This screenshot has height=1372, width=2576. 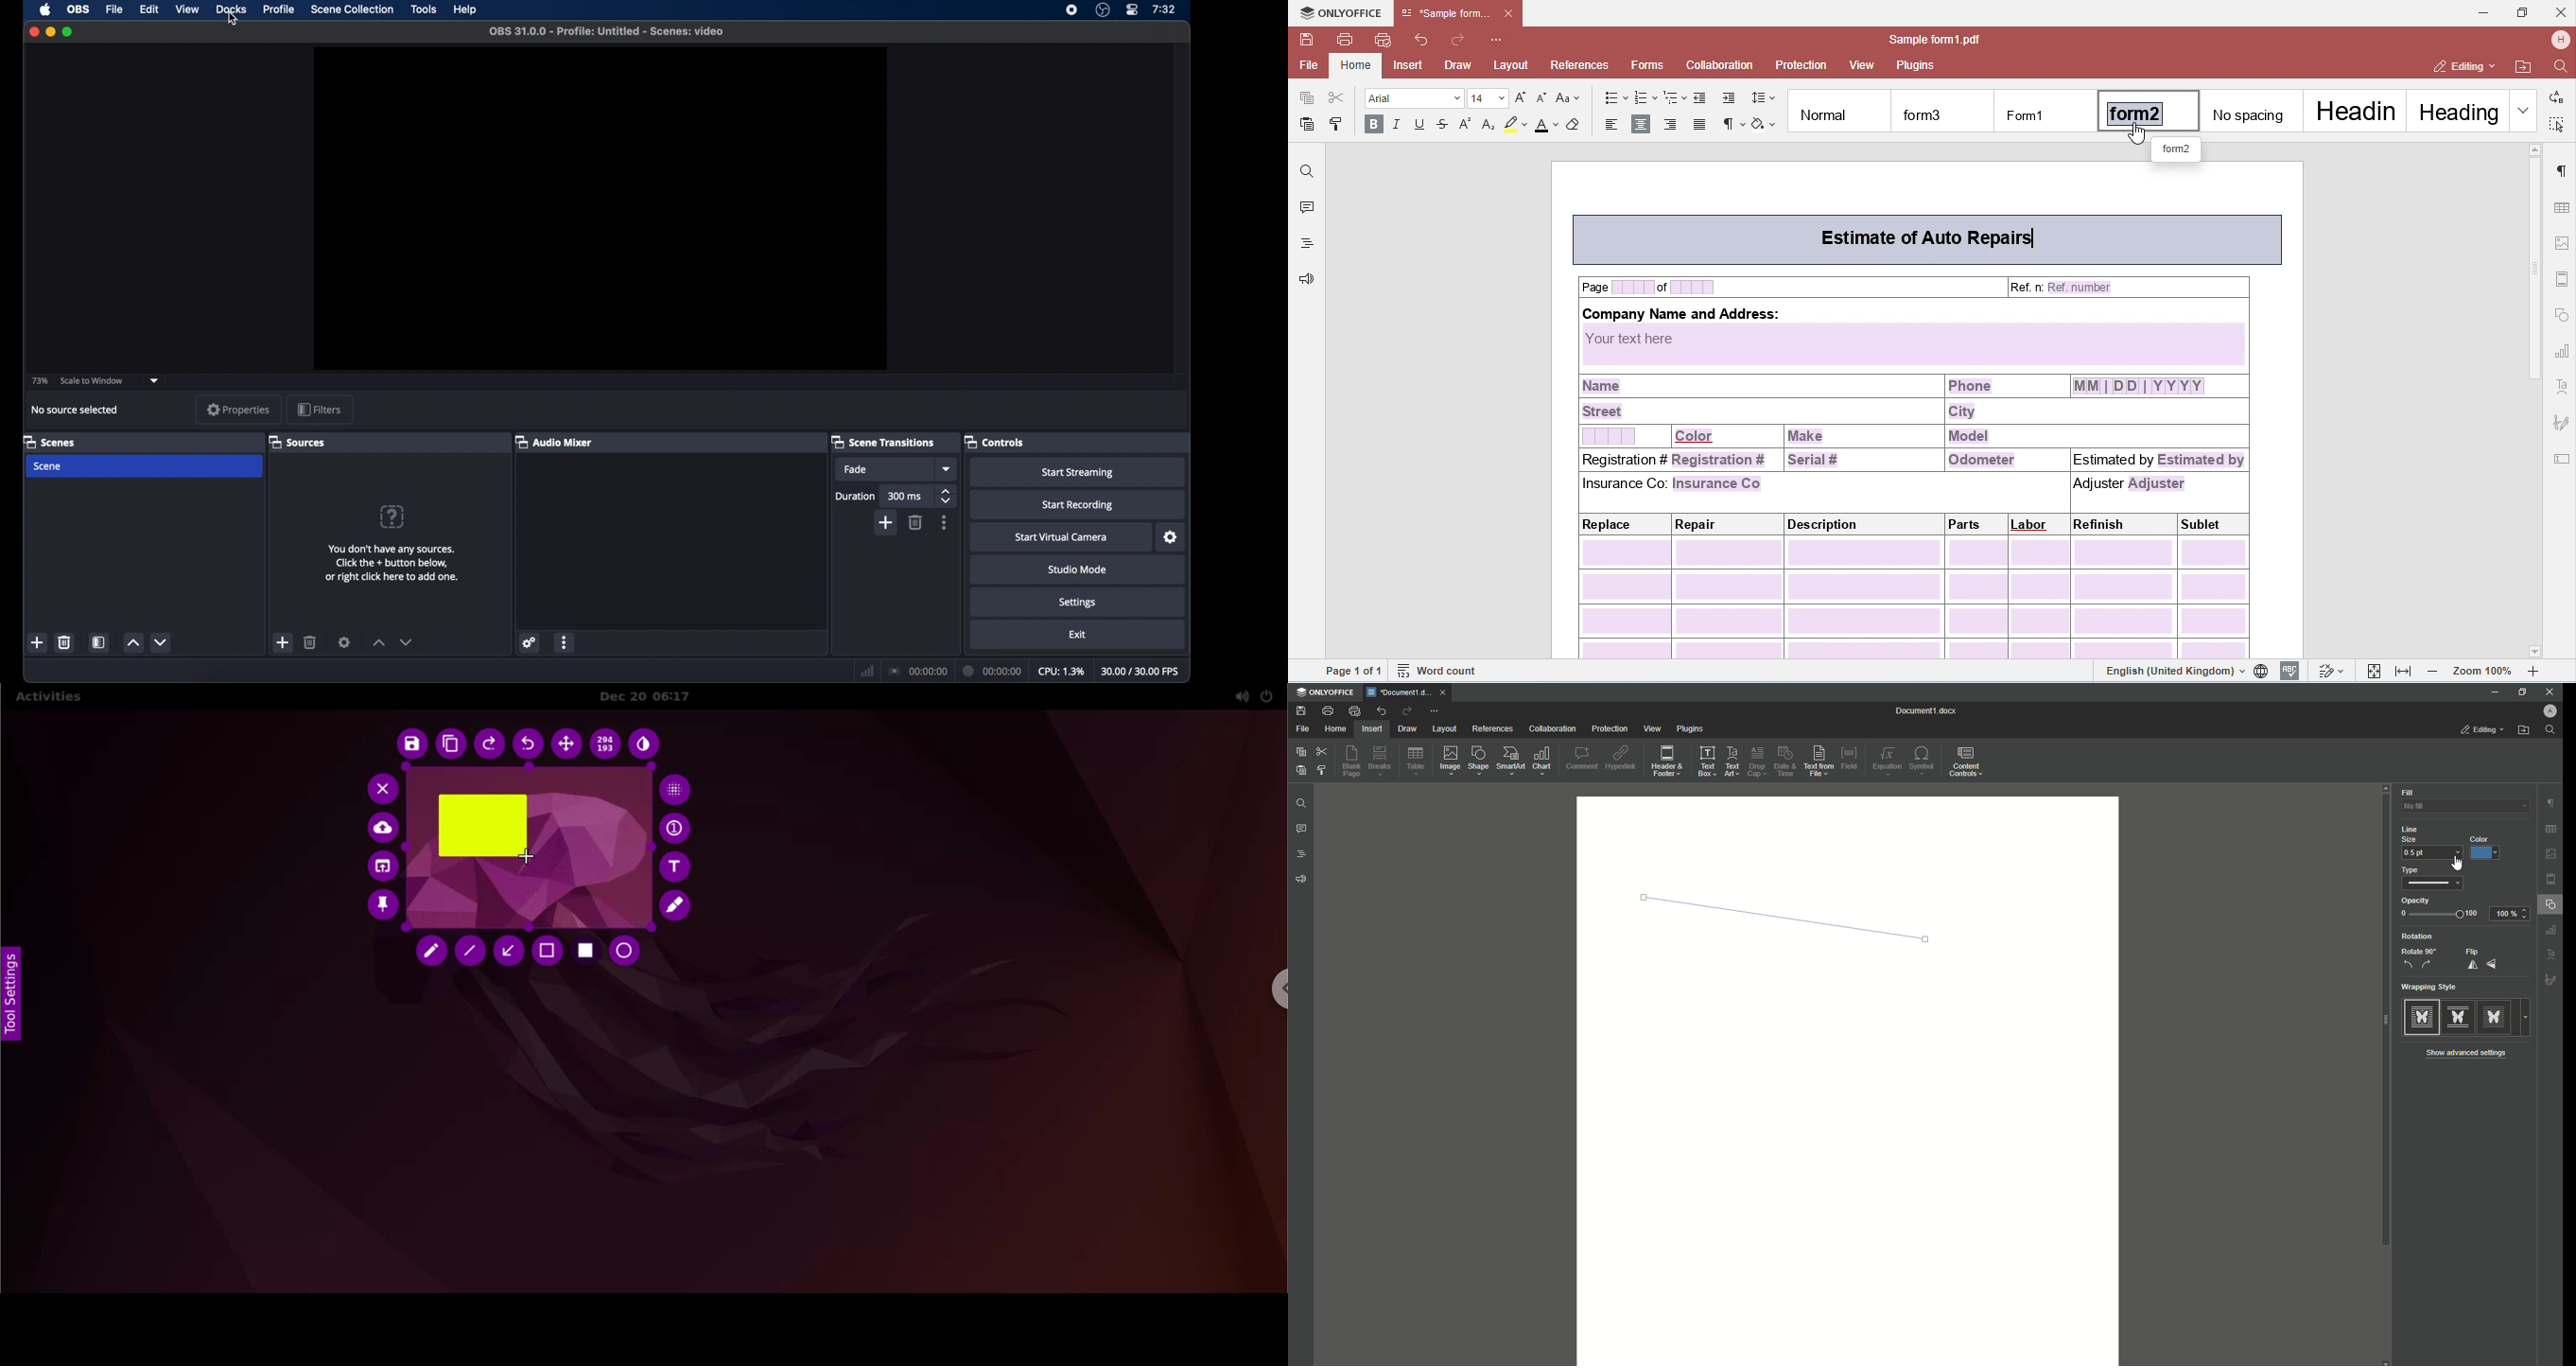 What do you see at coordinates (1078, 505) in the screenshot?
I see `start recording` at bounding box center [1078, 505].